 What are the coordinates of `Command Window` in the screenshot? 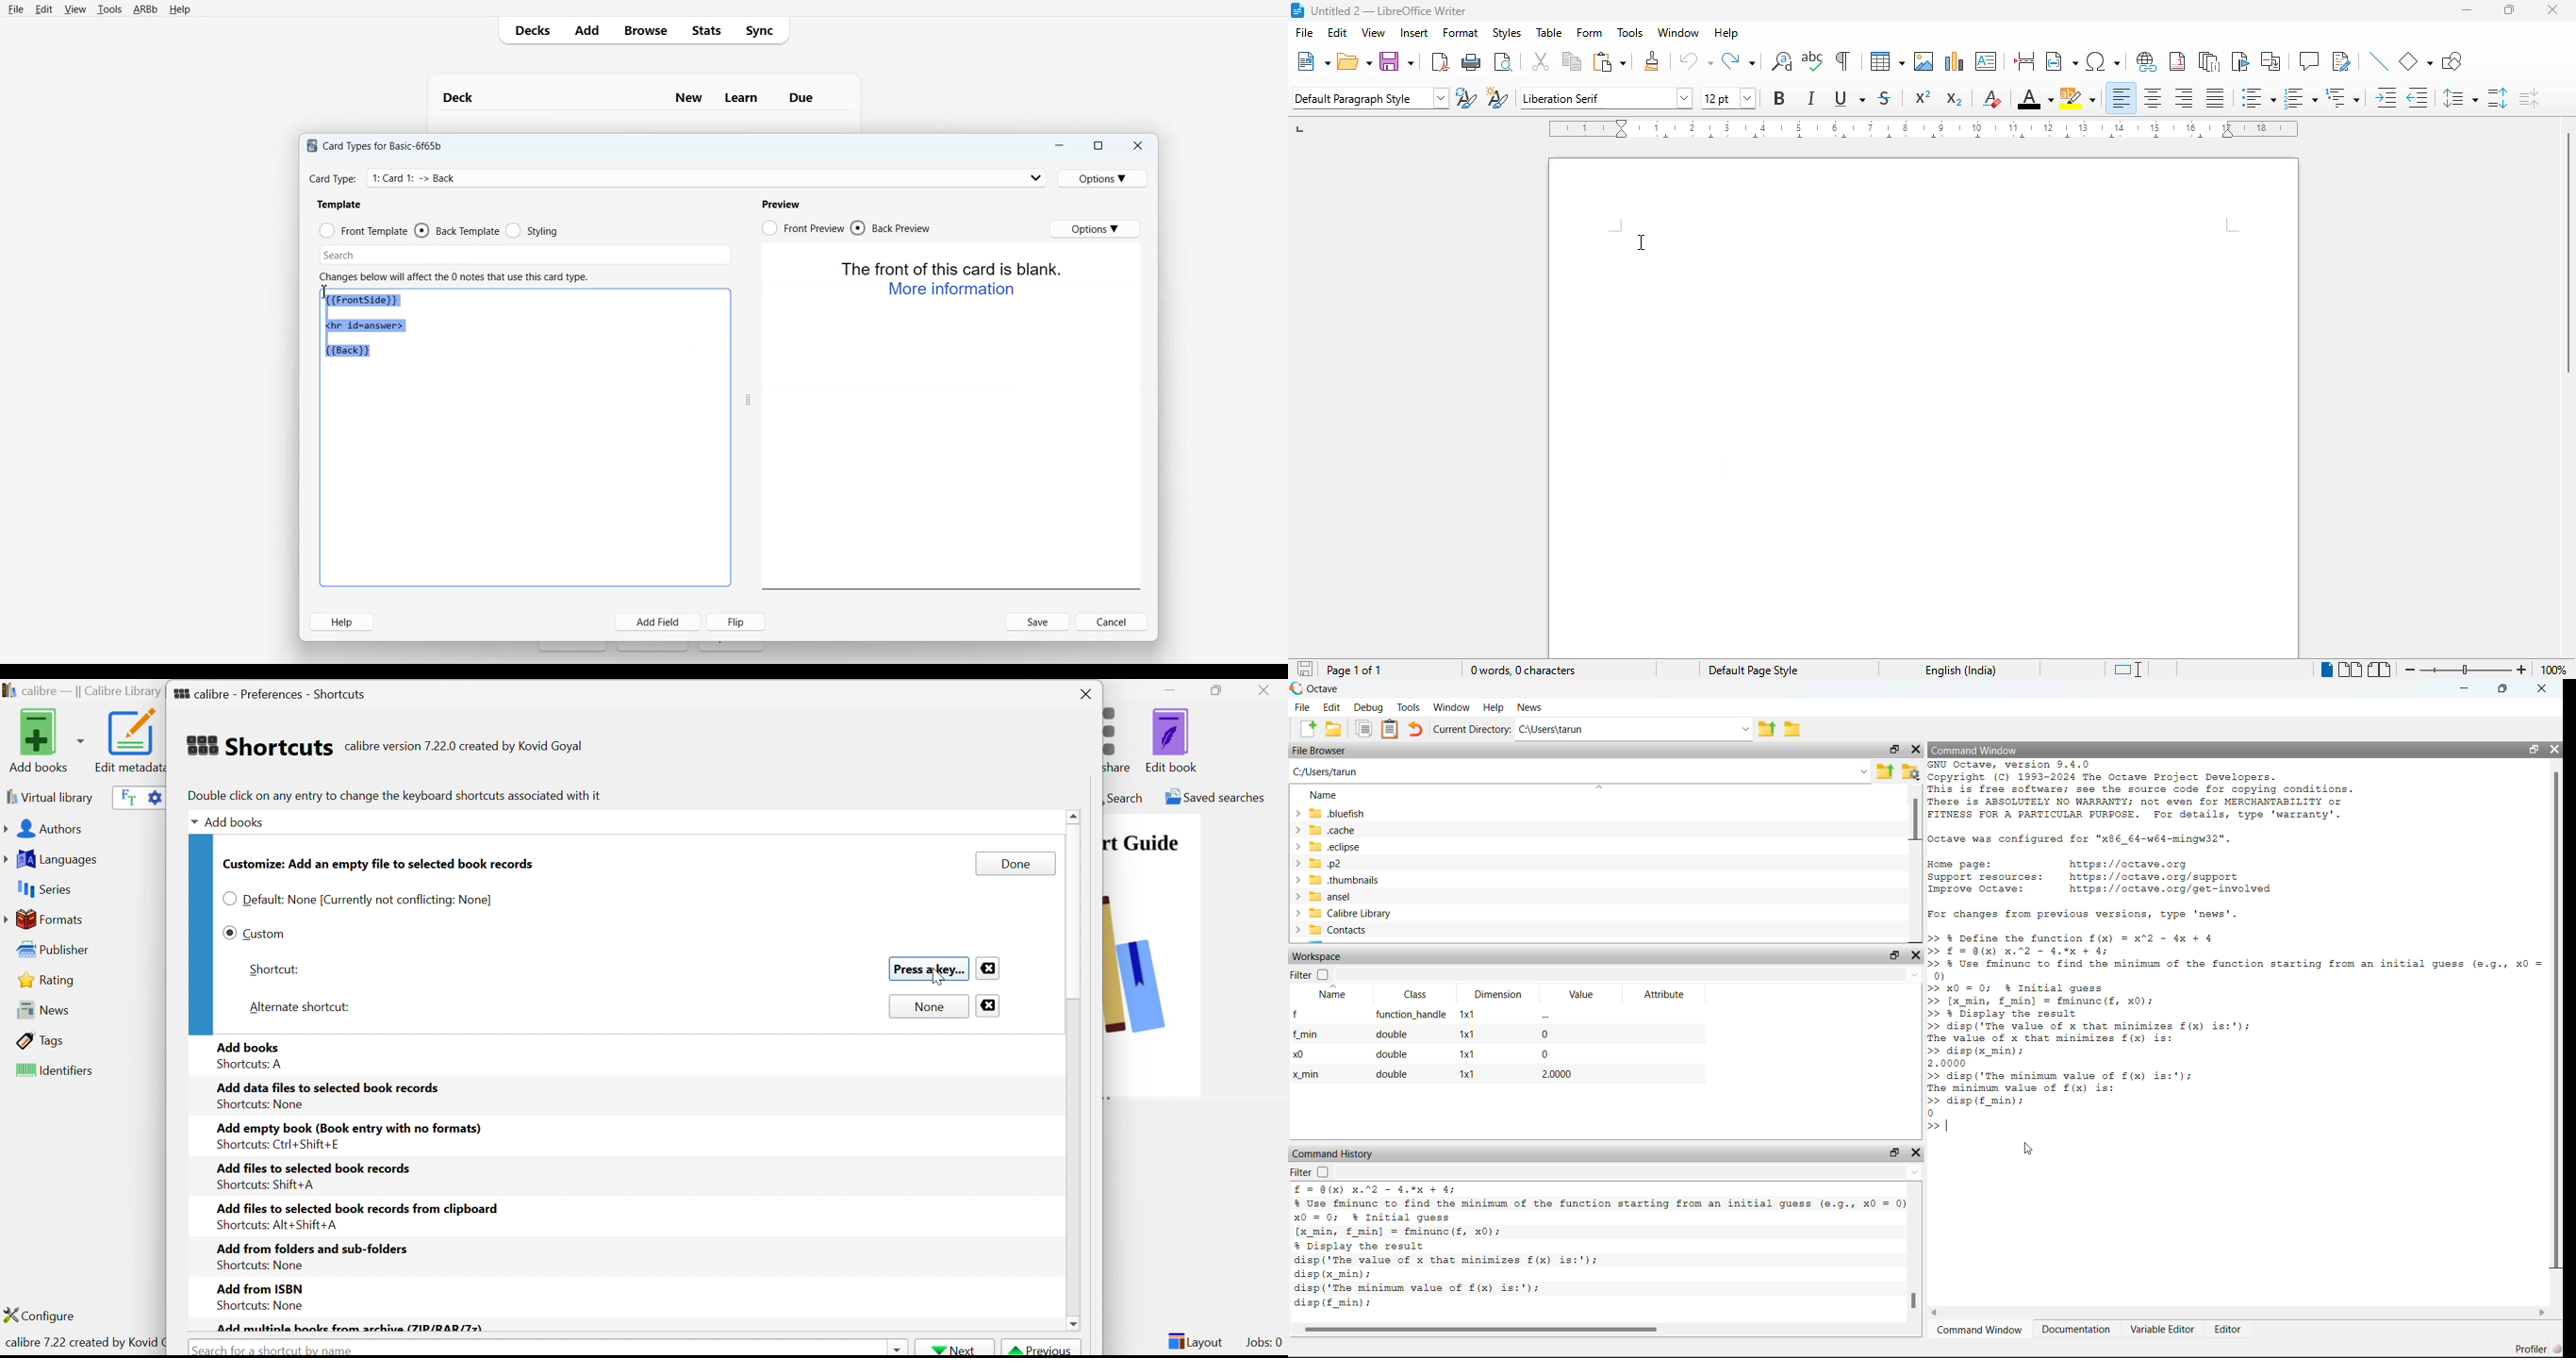 It's located at (1978, 749).